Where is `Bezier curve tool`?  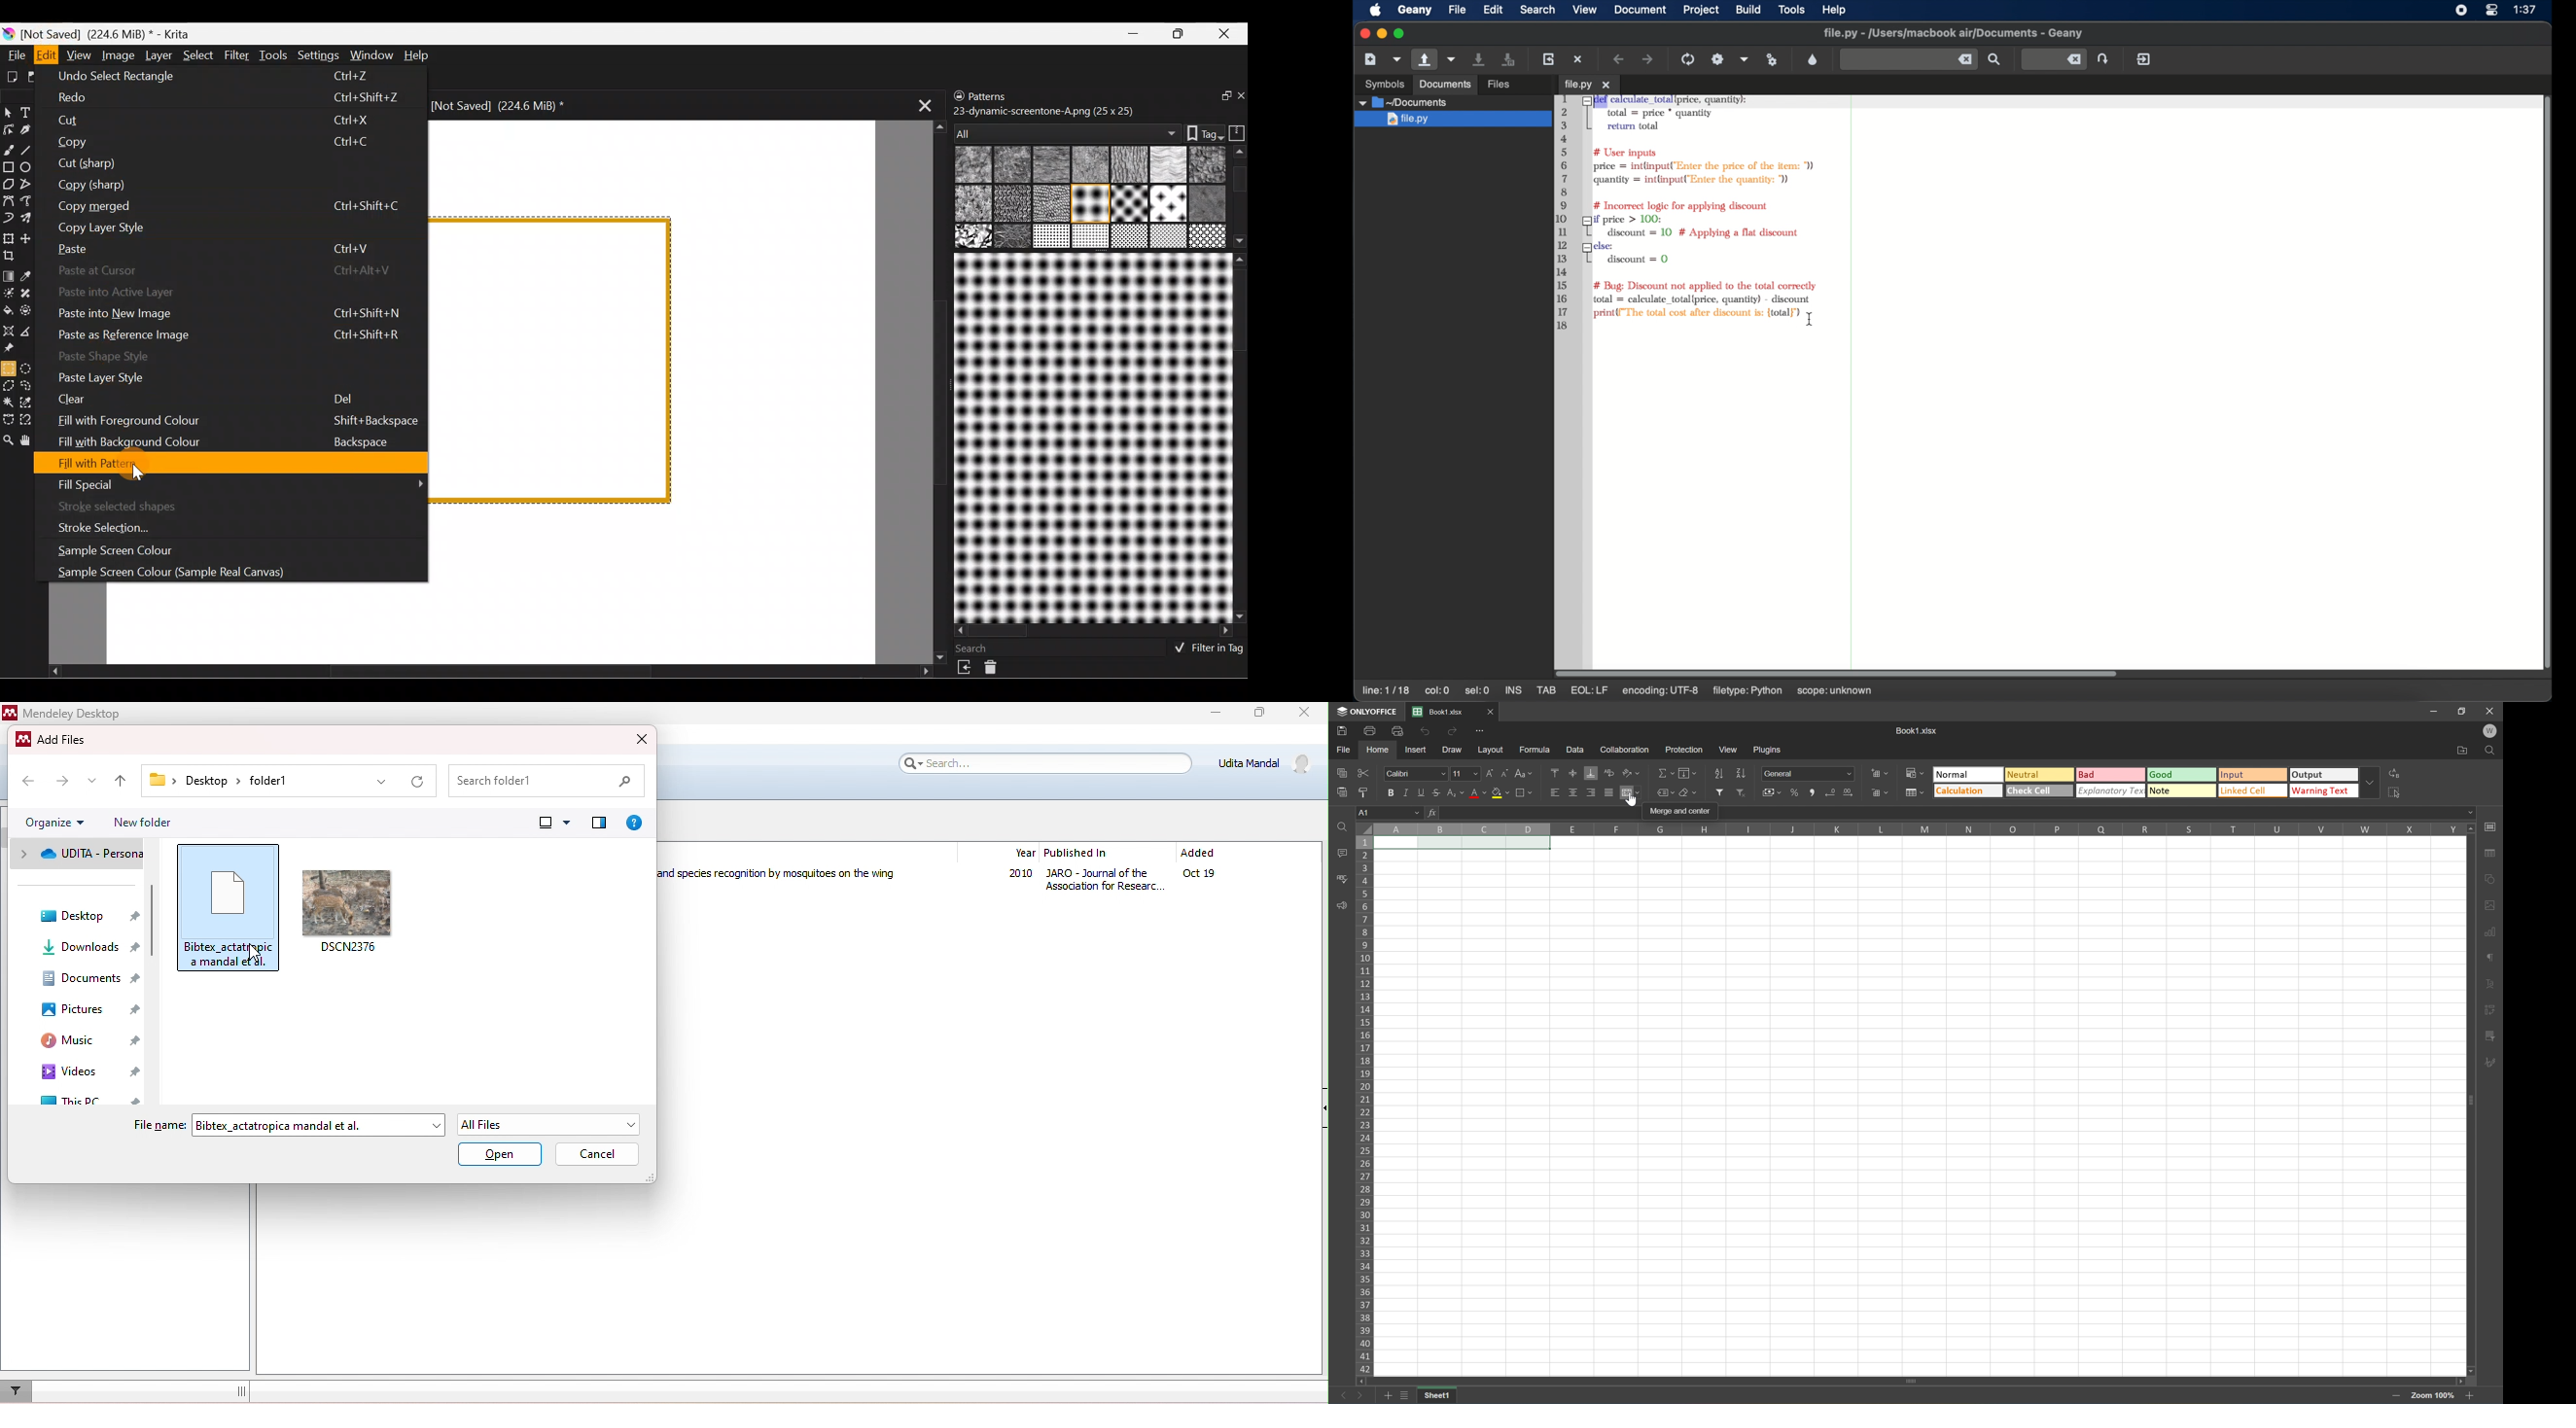
Bezier curve tool is located at coordinates (8, 202).